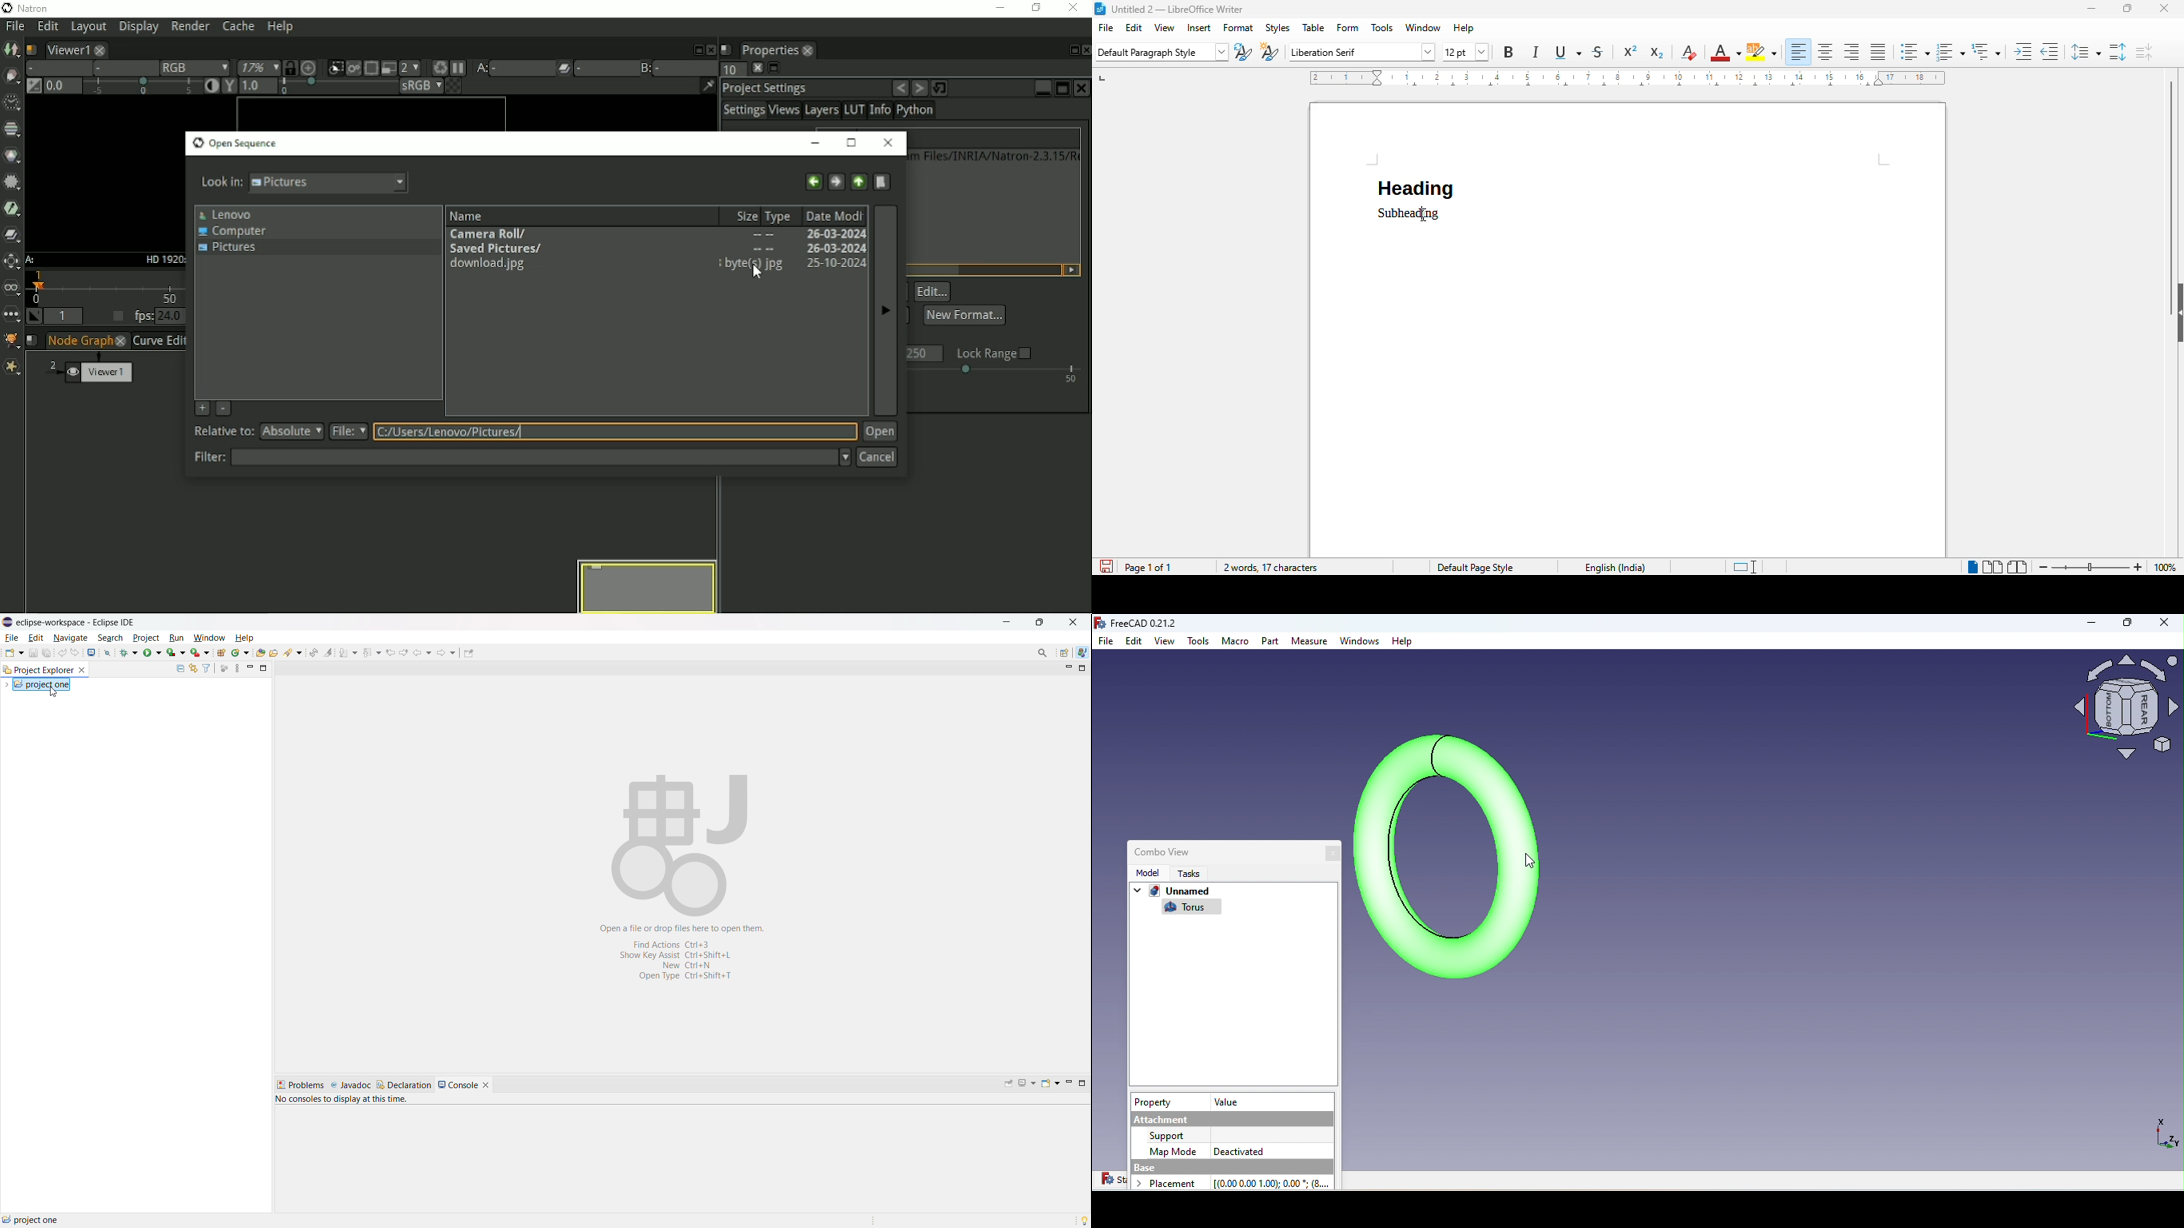  Describe the element at coordinates (1148, 568) in the screenshot. I see `page 1 of 1` at that location.